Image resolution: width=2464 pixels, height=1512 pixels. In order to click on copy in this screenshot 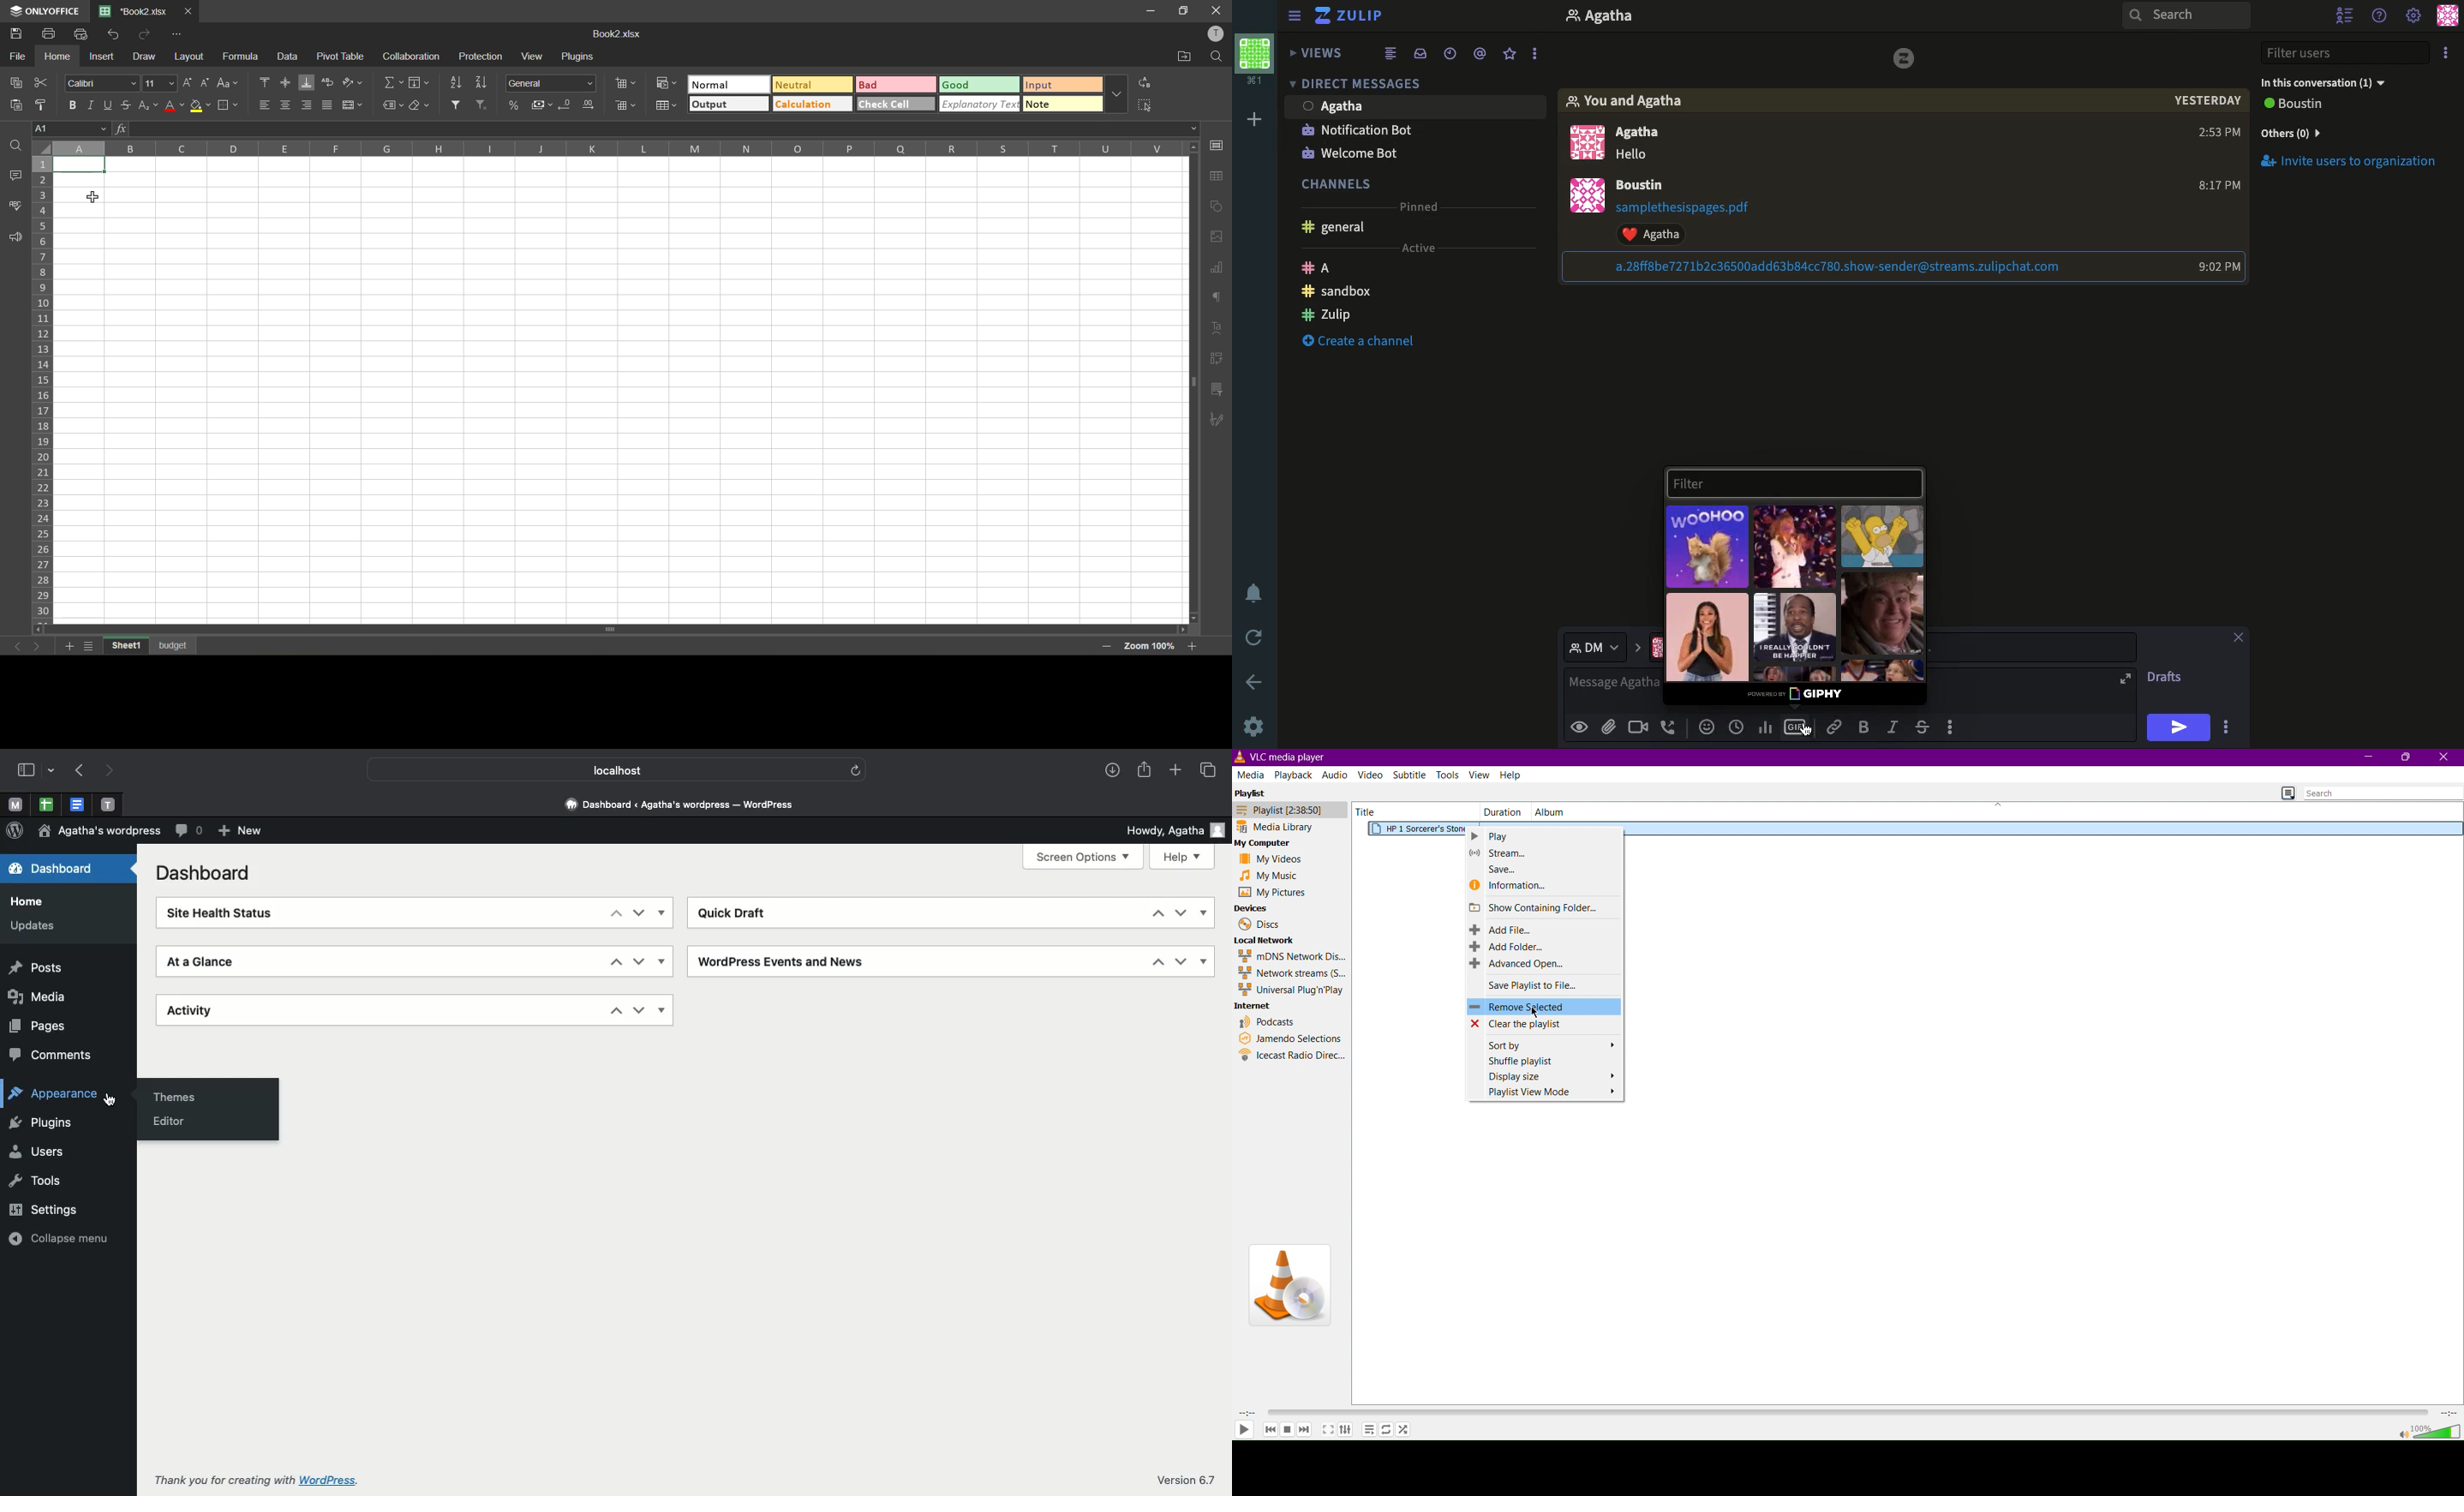, I will do `click(14, 82)`.